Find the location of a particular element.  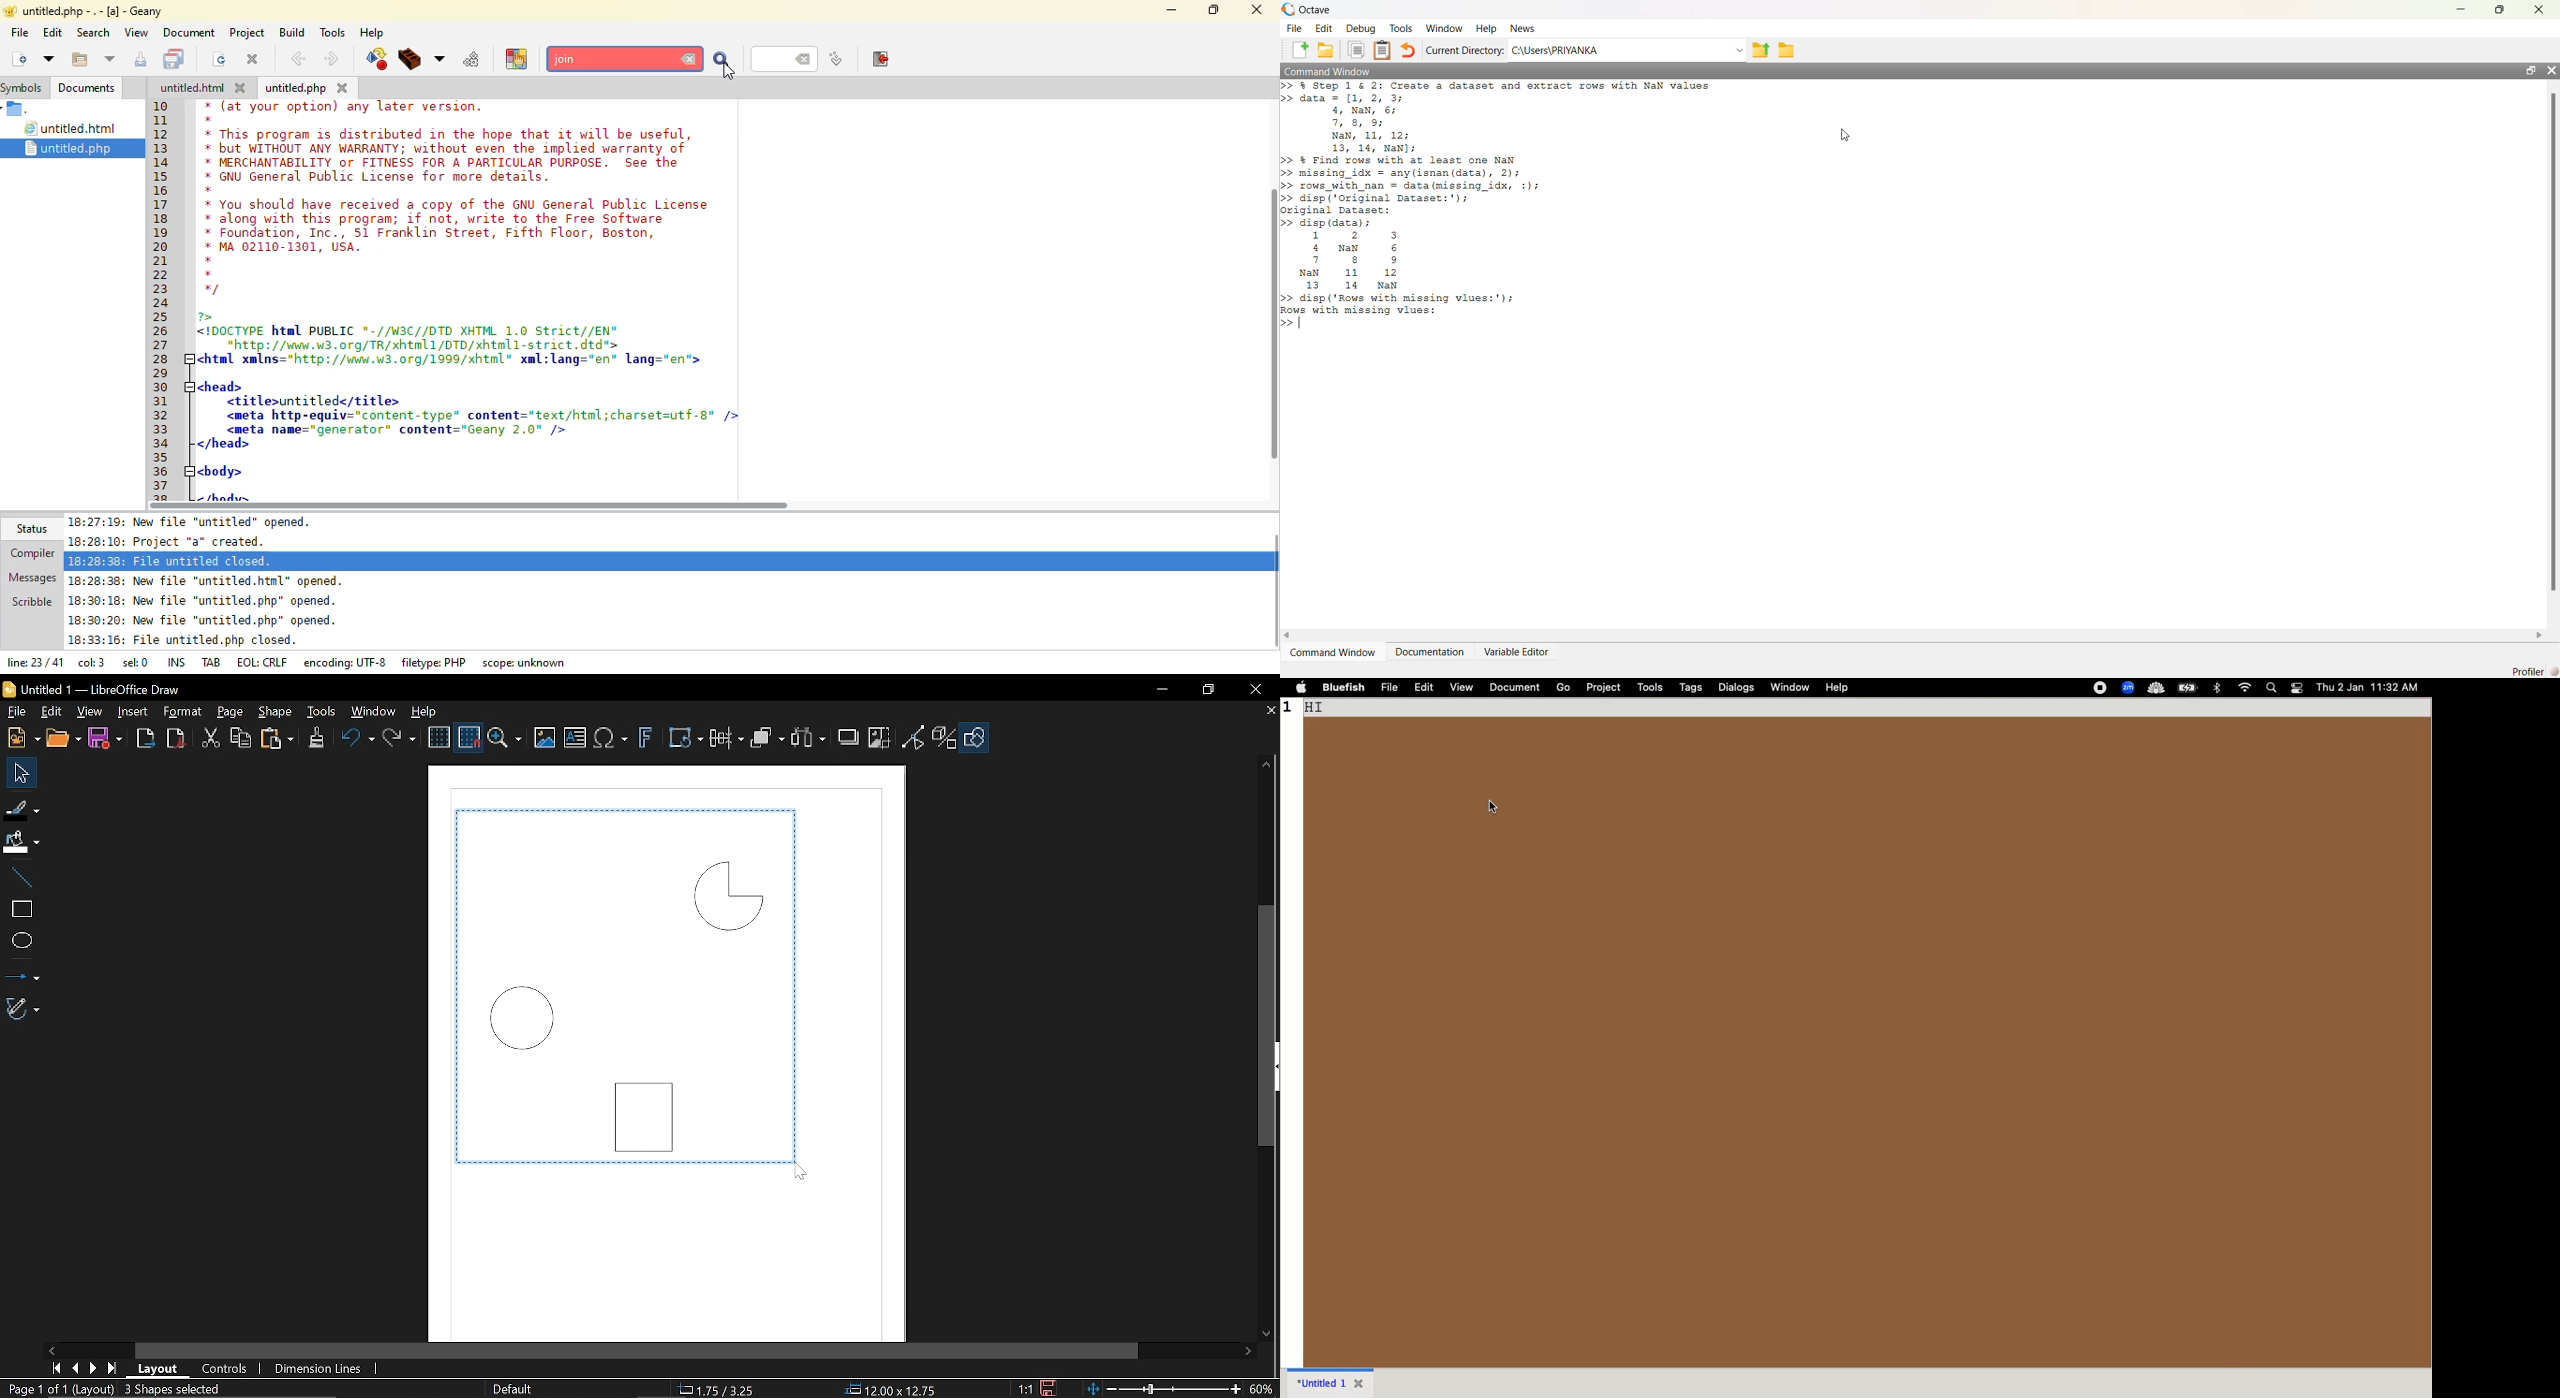

Zoom is located at coordinates (506, 738).